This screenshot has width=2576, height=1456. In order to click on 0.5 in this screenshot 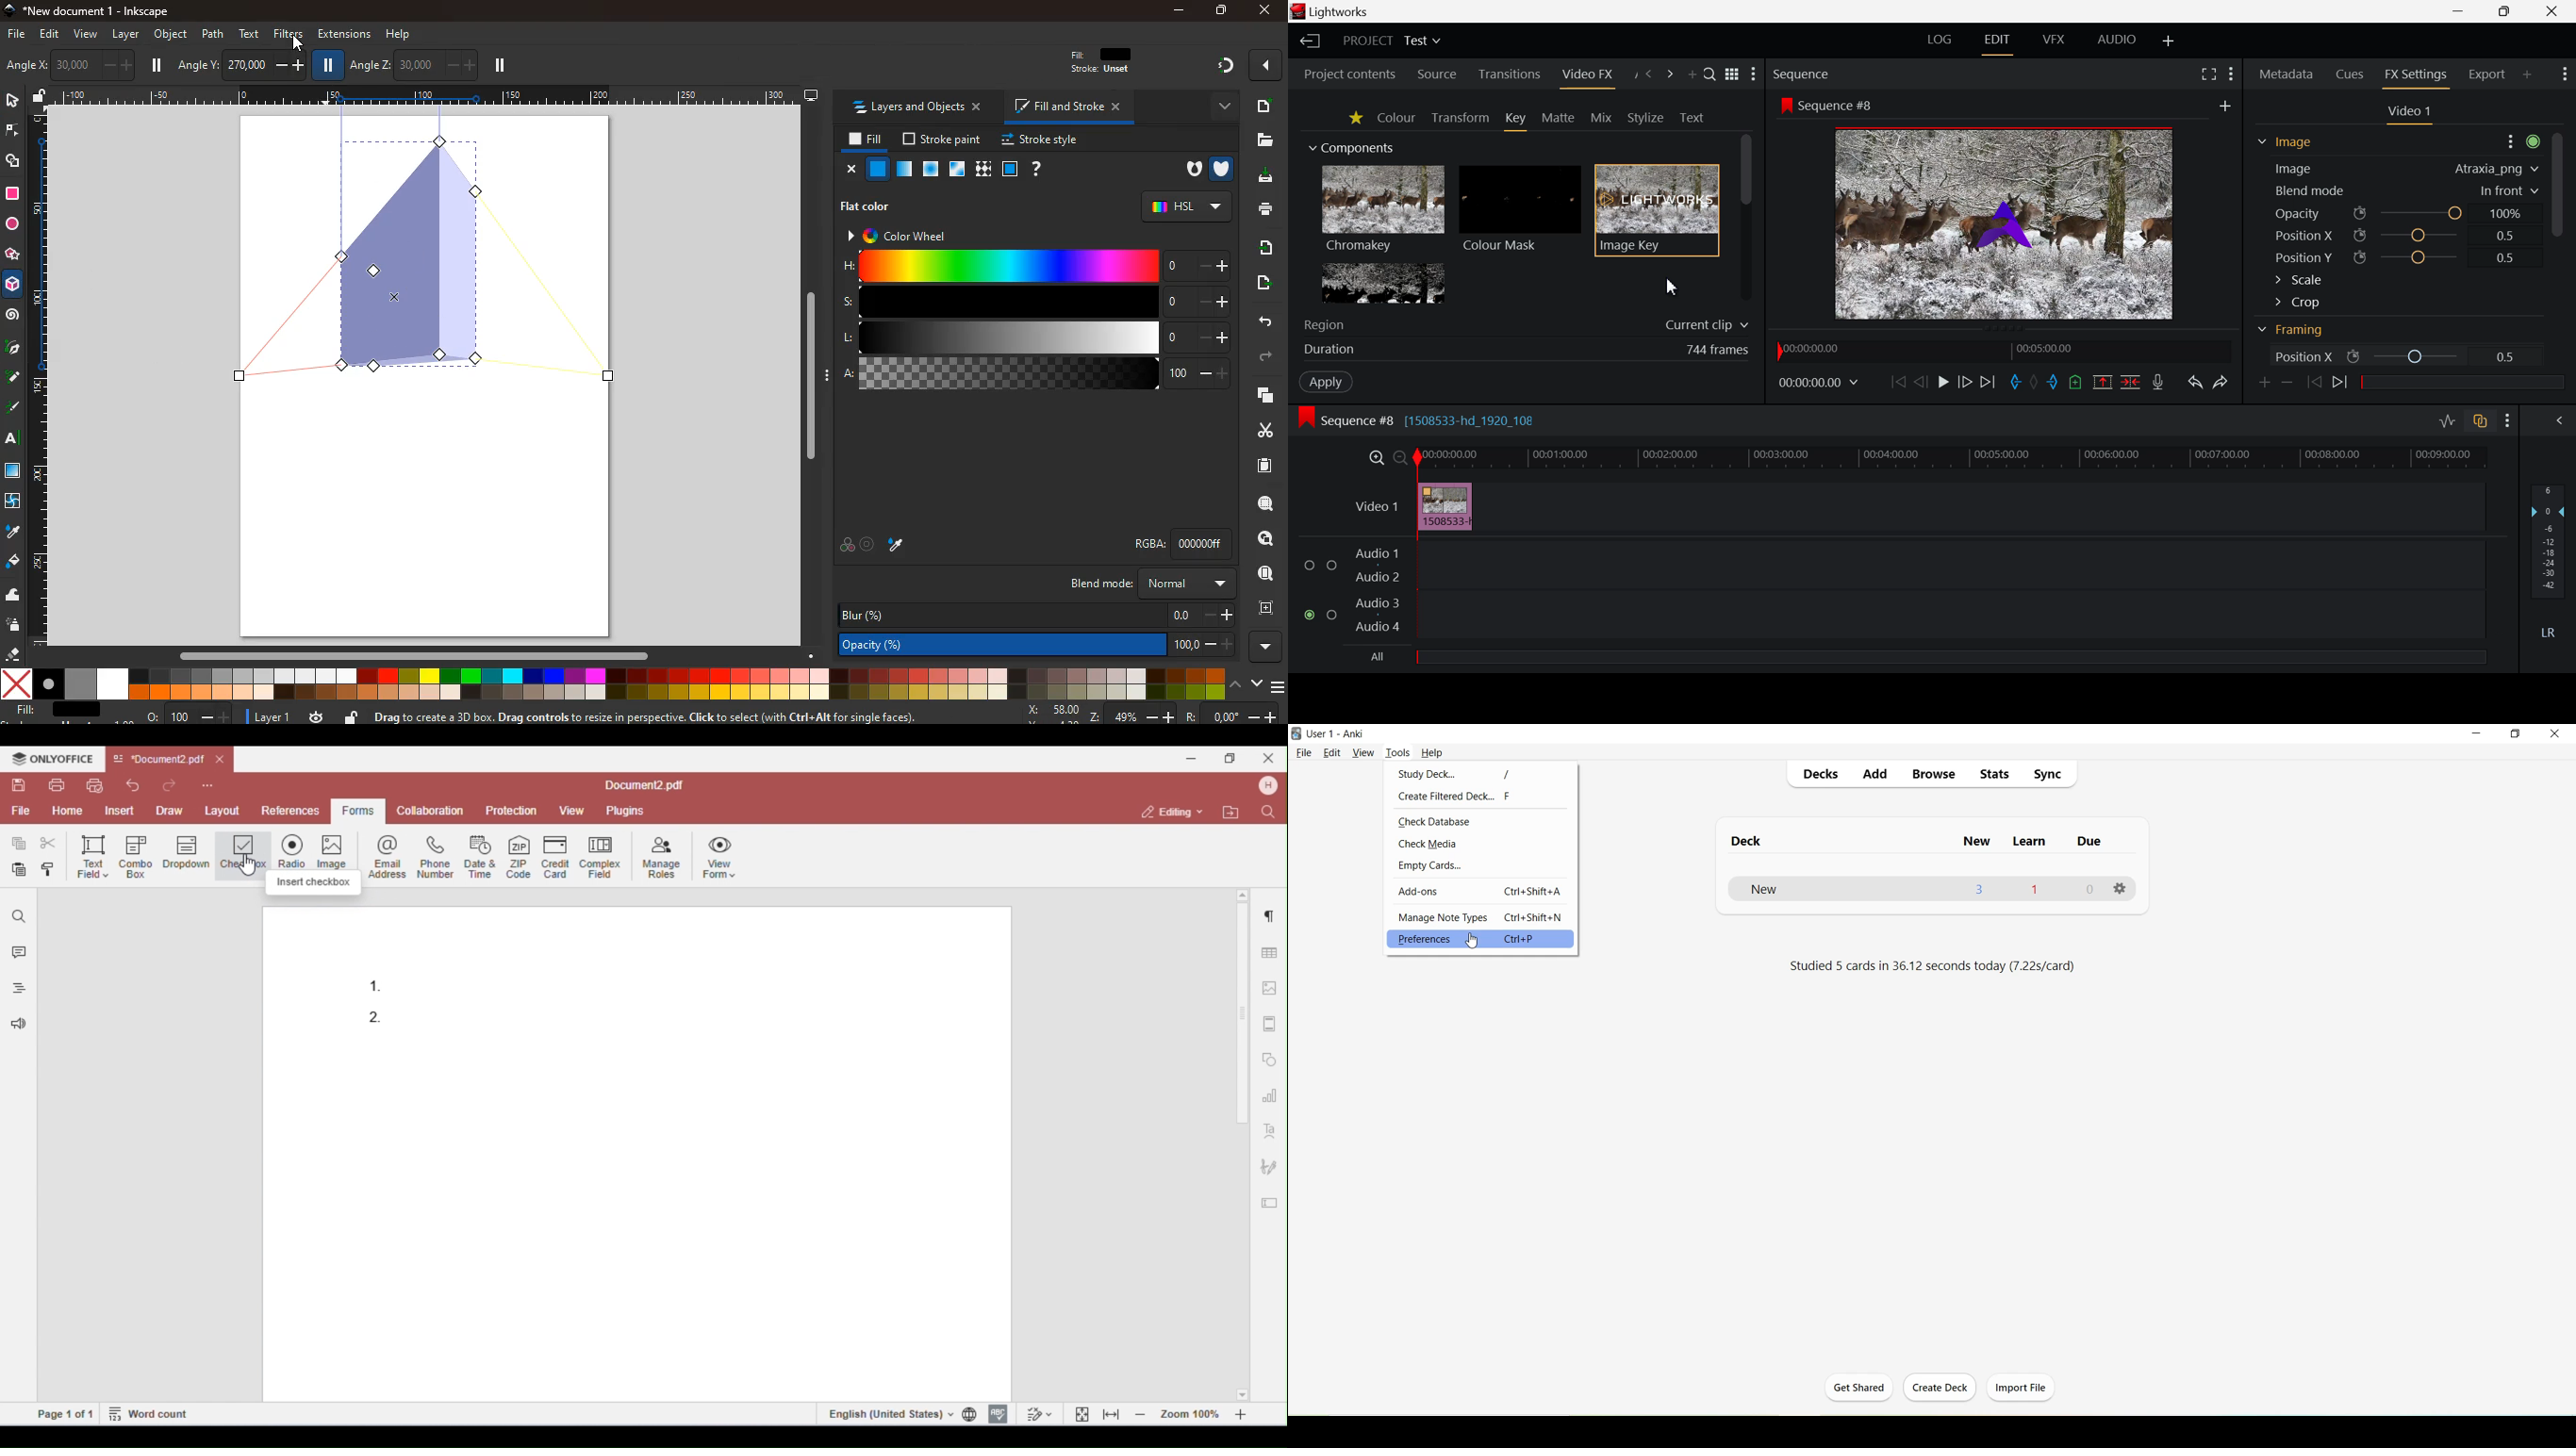, I will do `click(2508, 358)`.